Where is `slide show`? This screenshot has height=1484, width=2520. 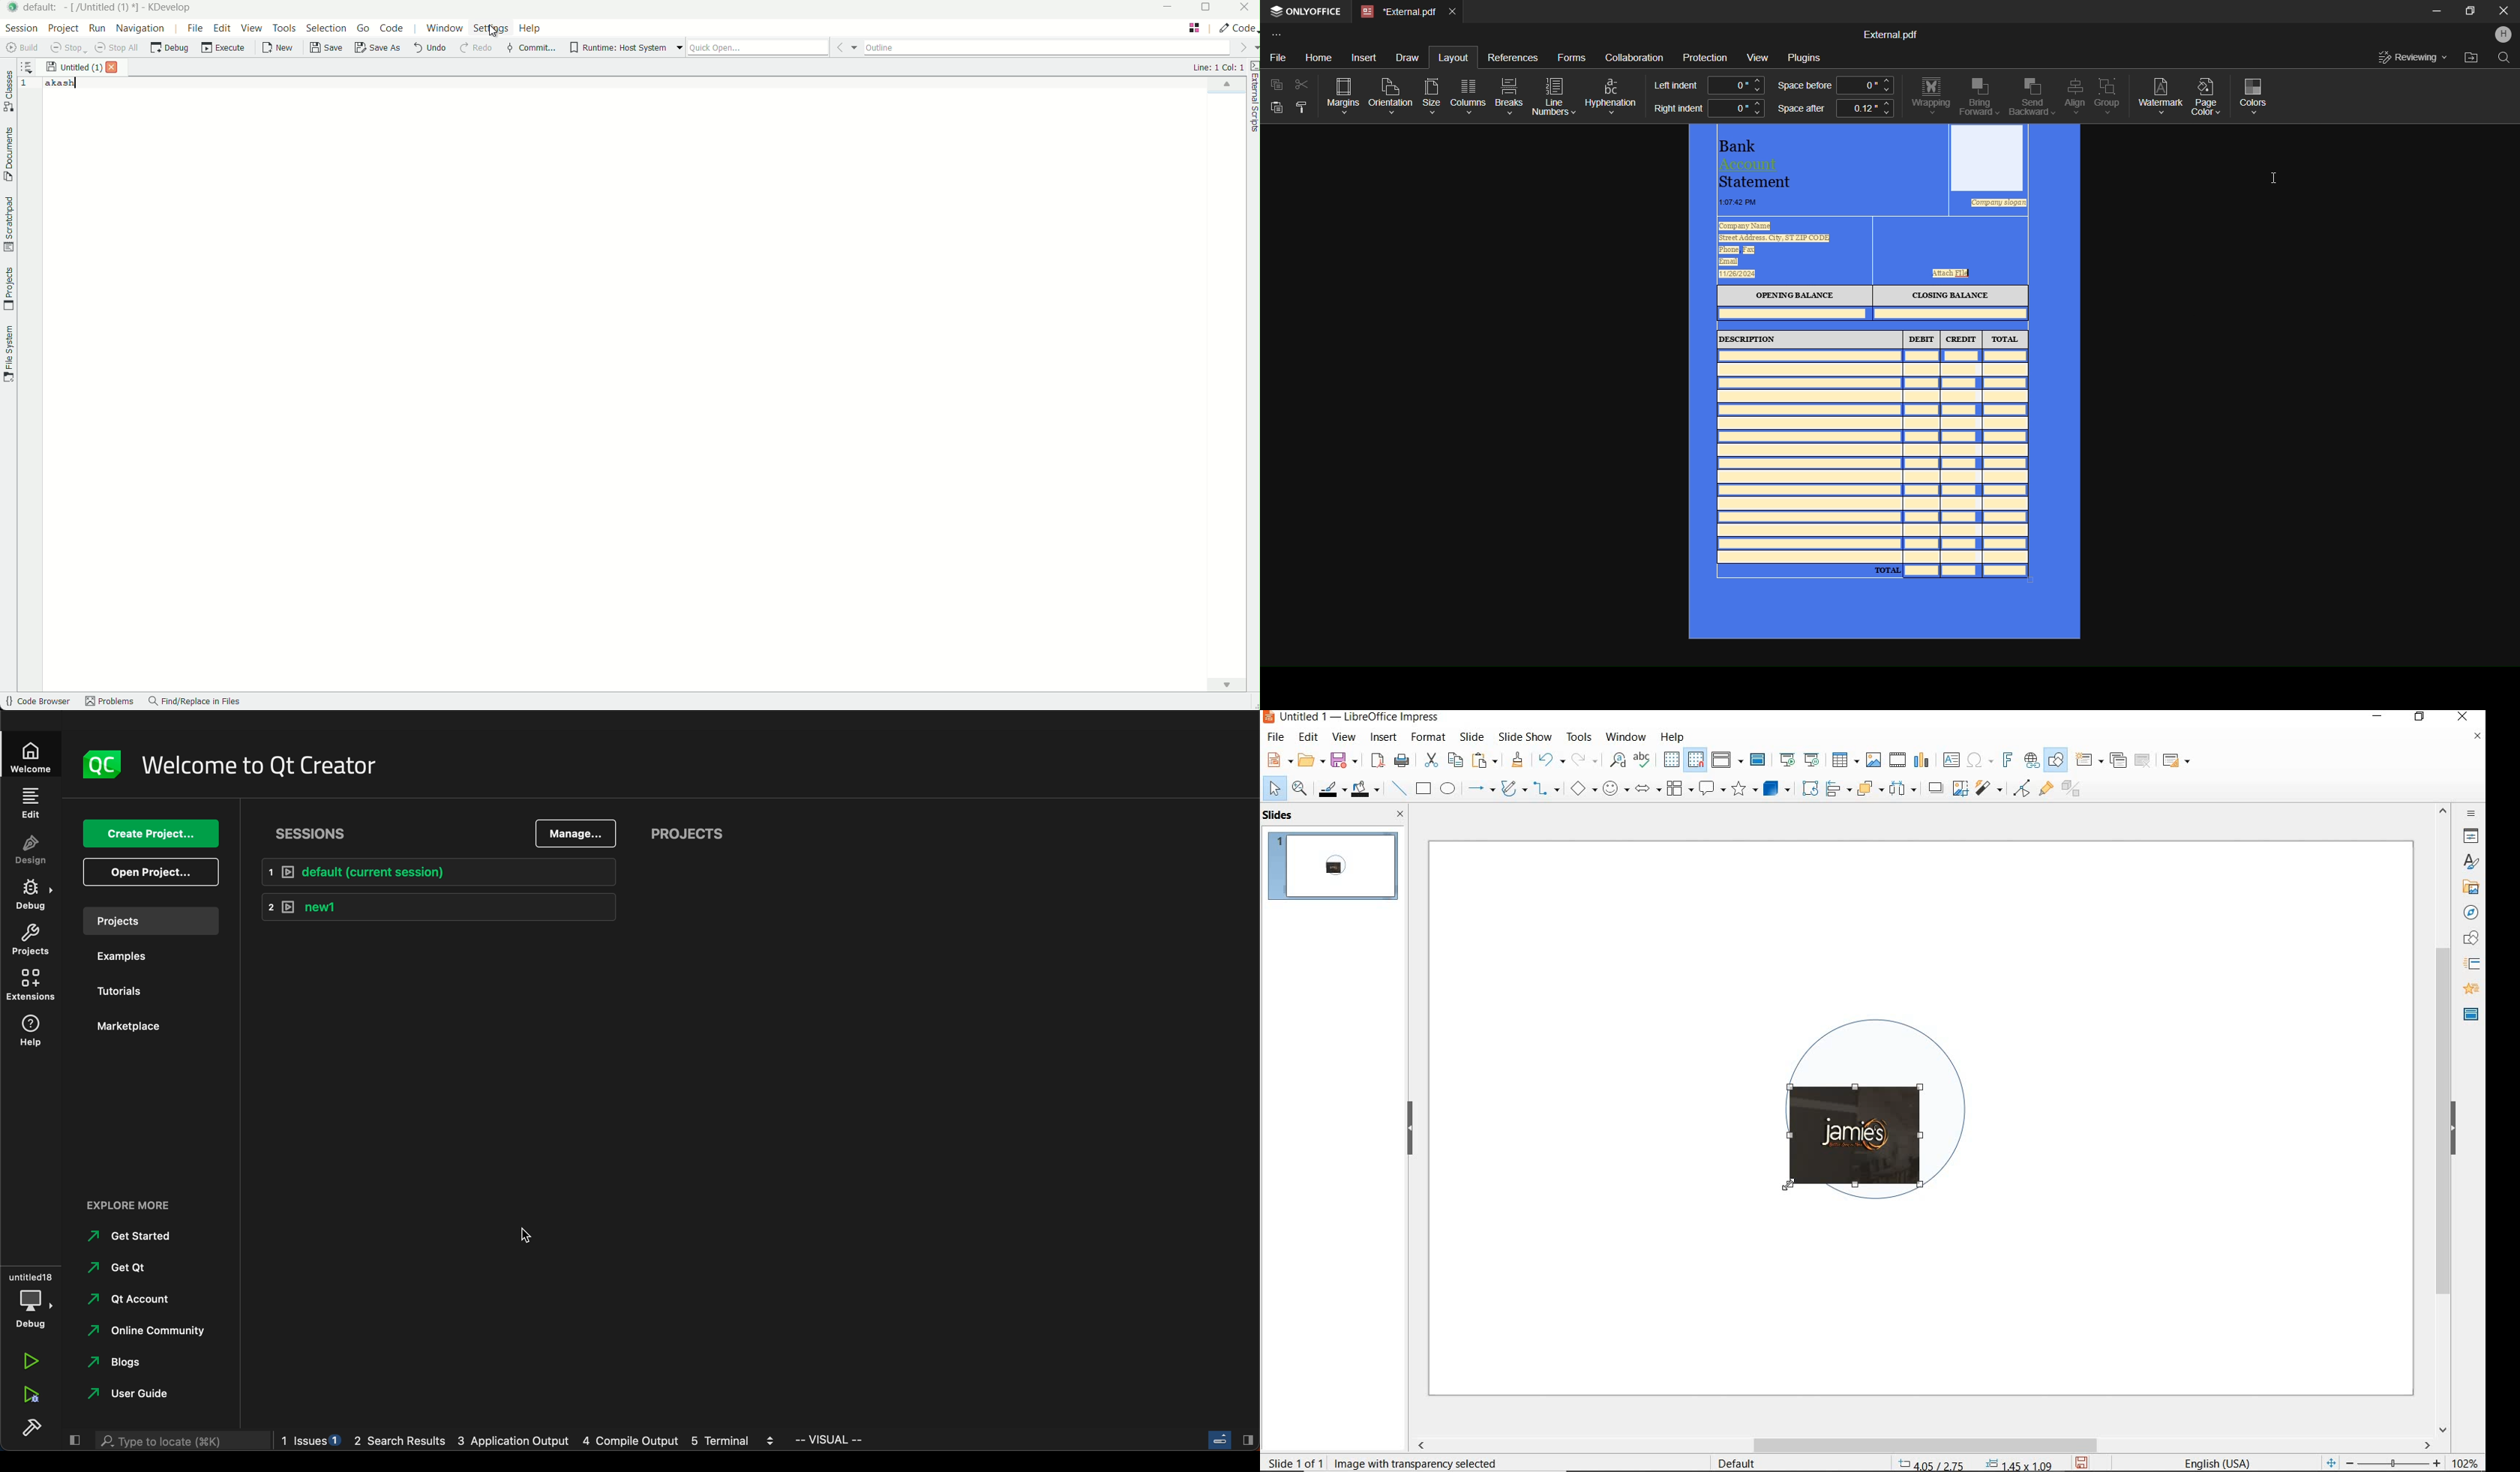 slide show is located at coordinates (1524, 736).